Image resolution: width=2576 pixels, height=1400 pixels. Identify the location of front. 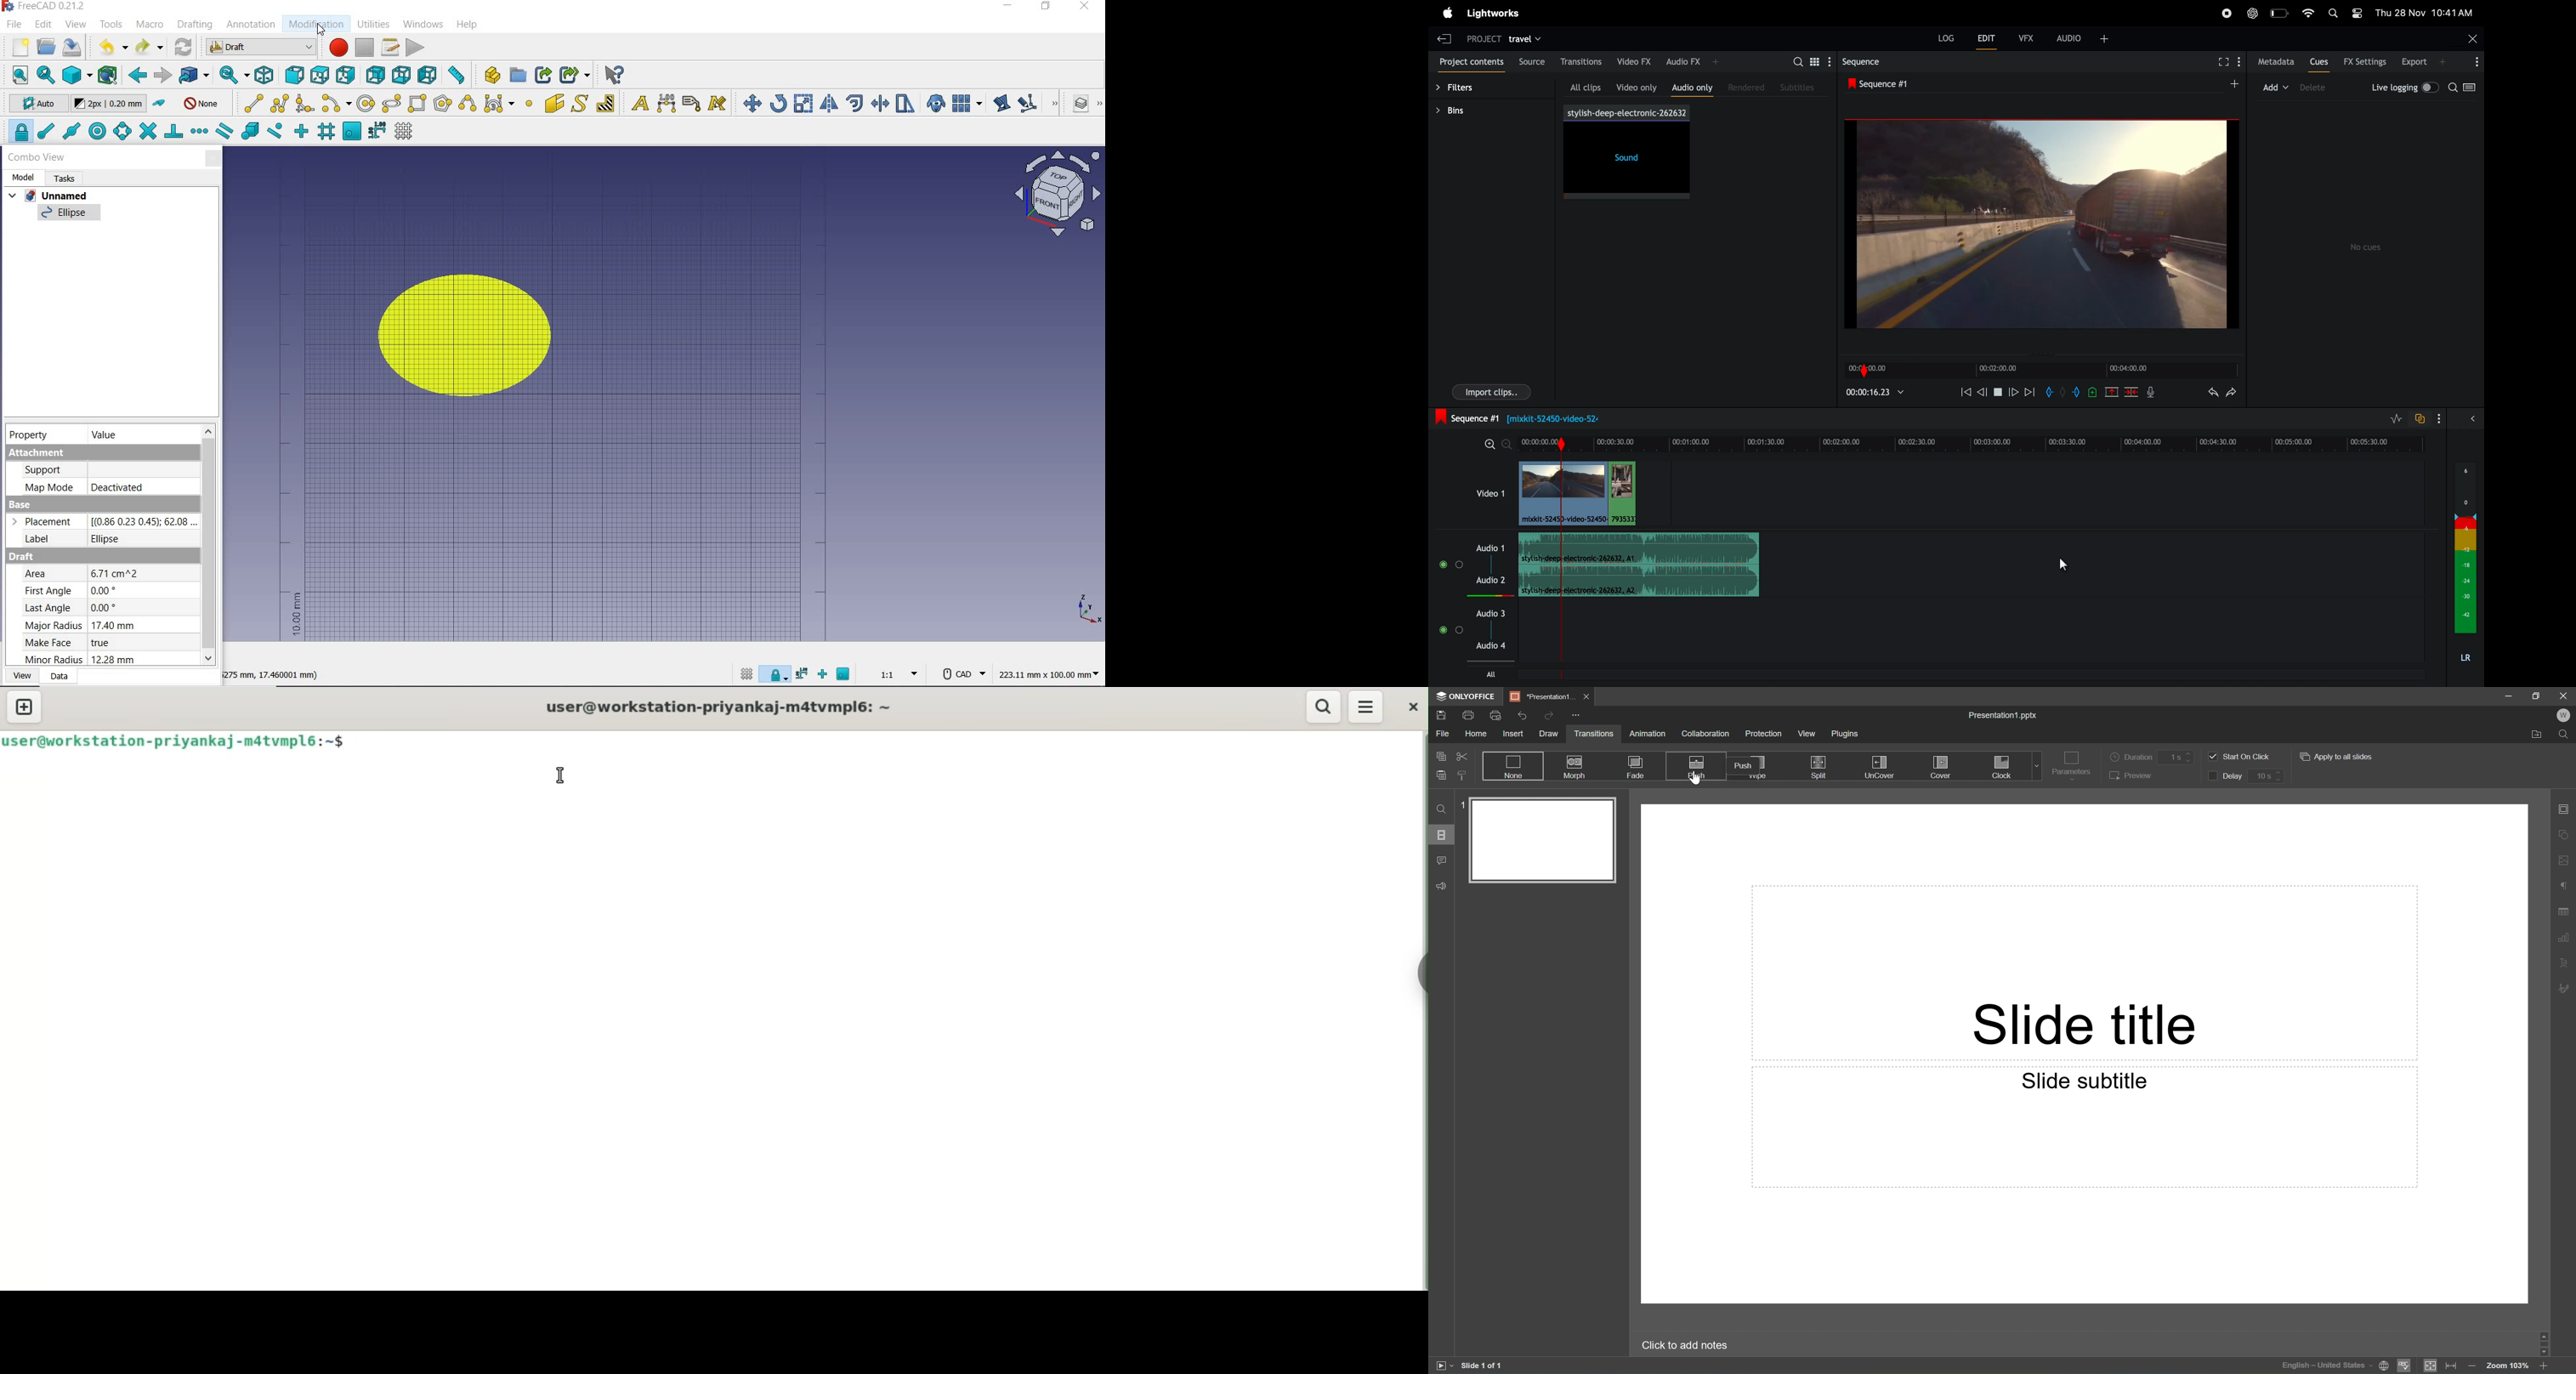
(293, 74).